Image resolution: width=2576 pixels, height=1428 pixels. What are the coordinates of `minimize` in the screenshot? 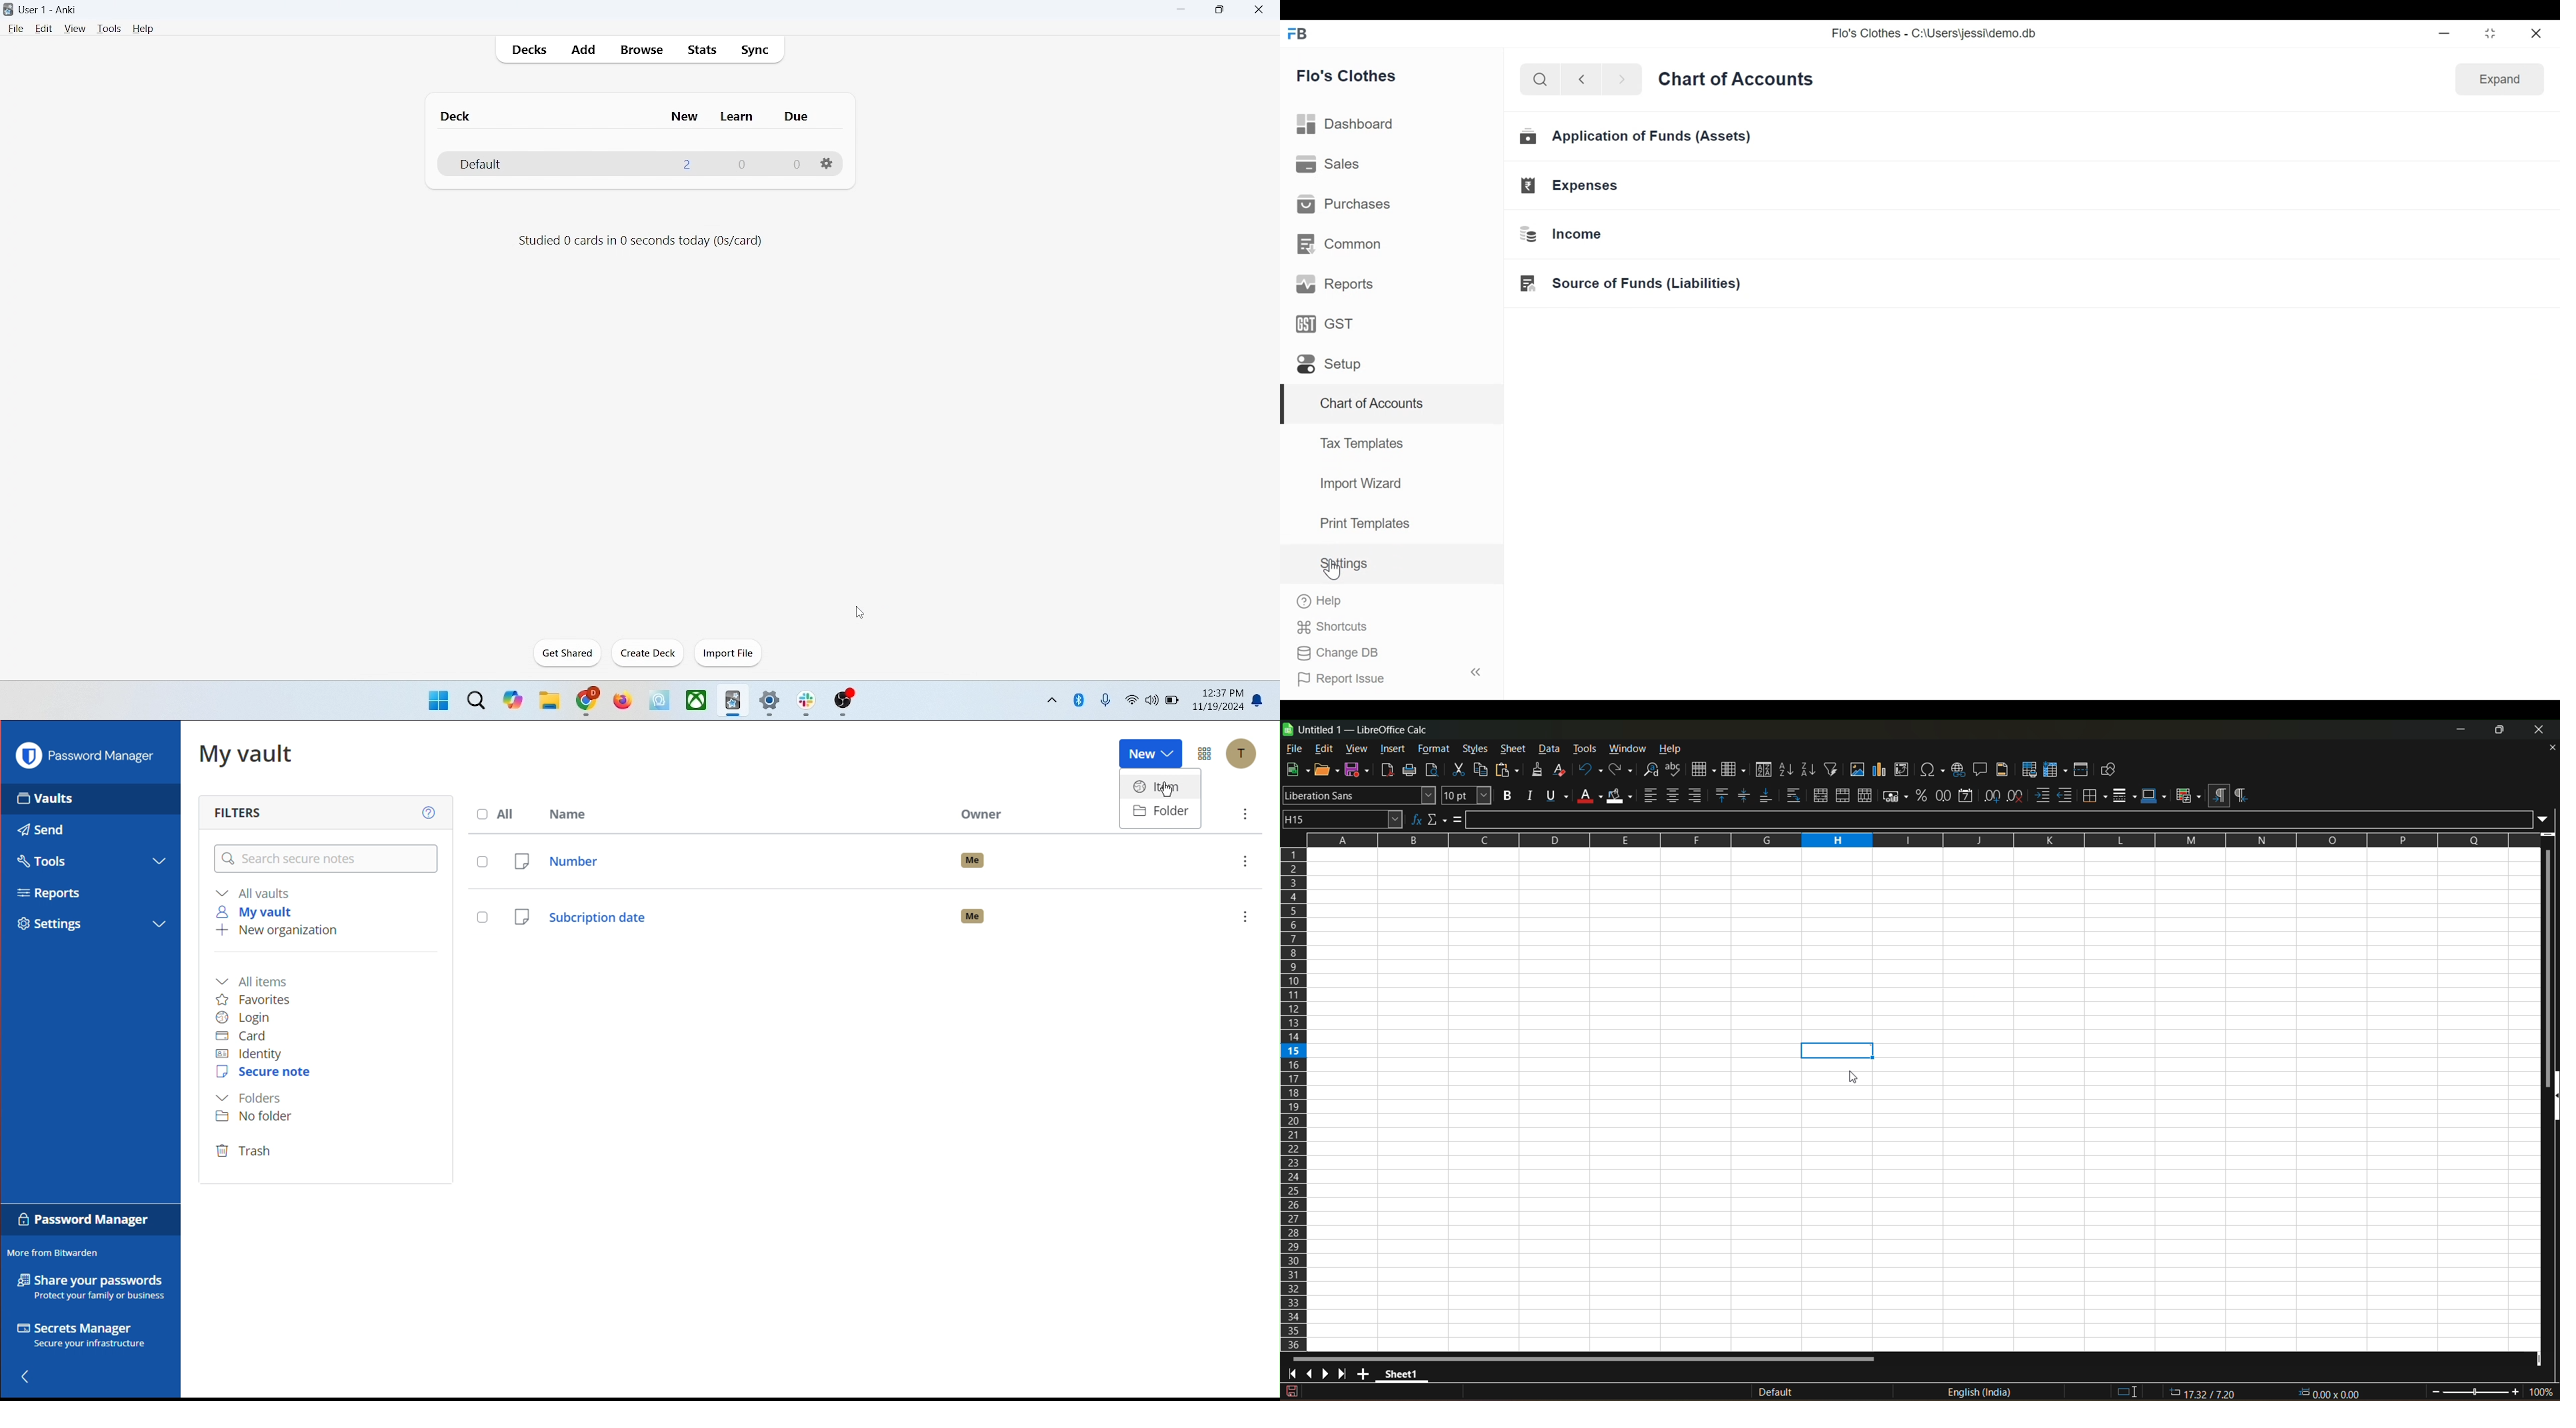 It's located at (1183, 10).